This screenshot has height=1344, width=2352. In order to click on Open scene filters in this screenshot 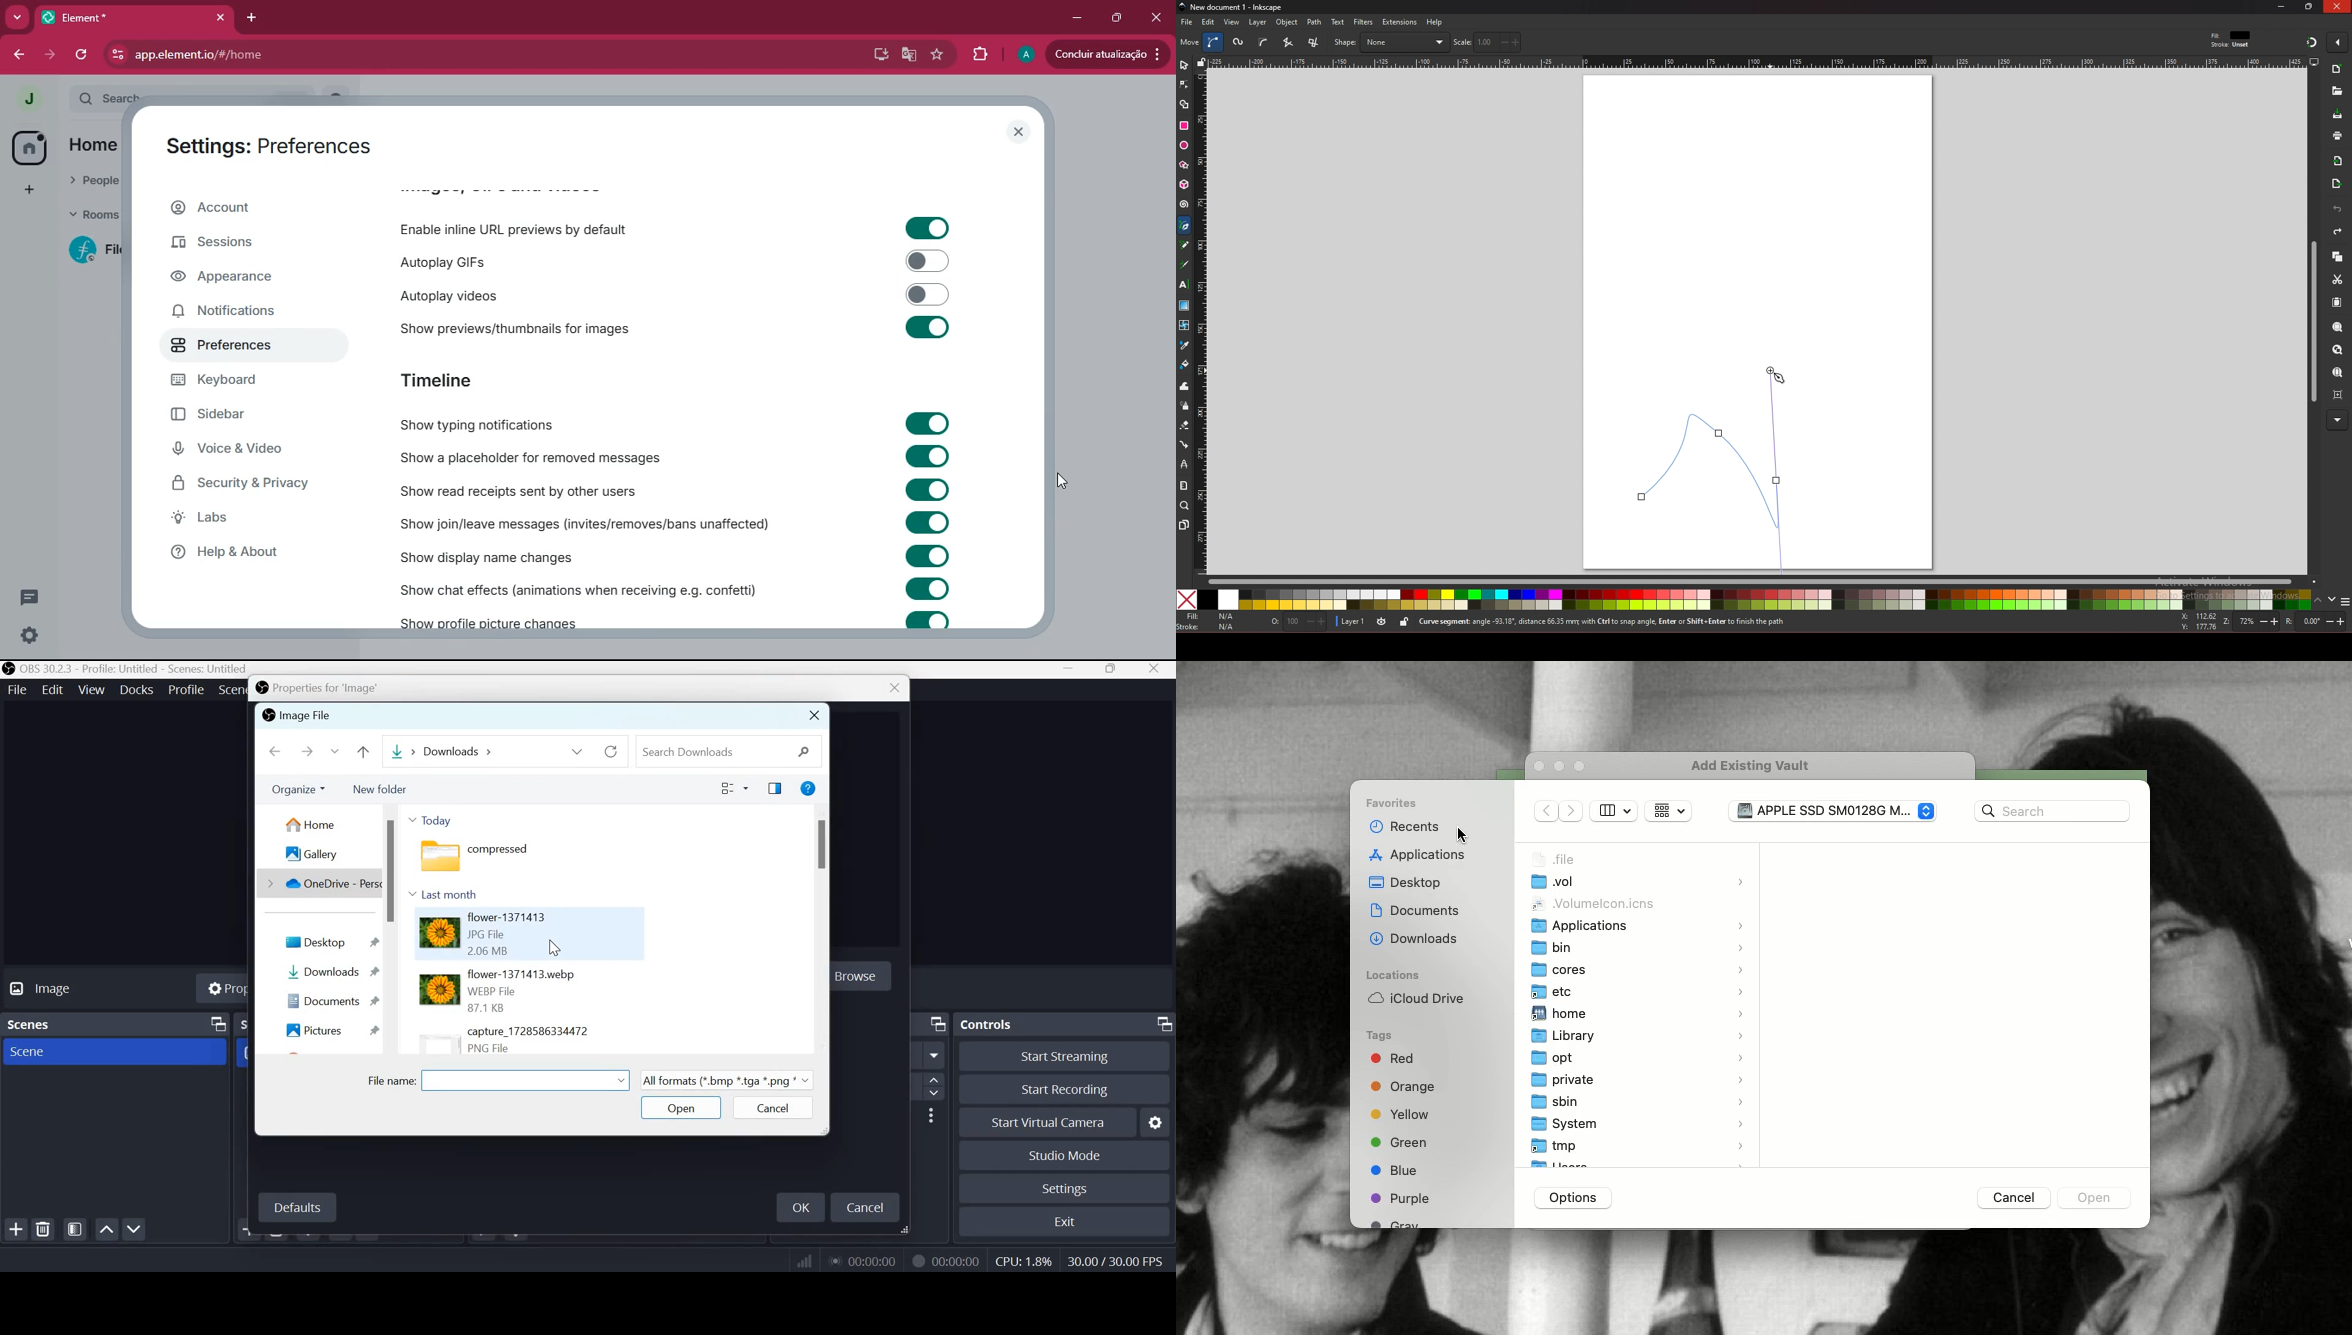, I will do `click(75, 1229)`.